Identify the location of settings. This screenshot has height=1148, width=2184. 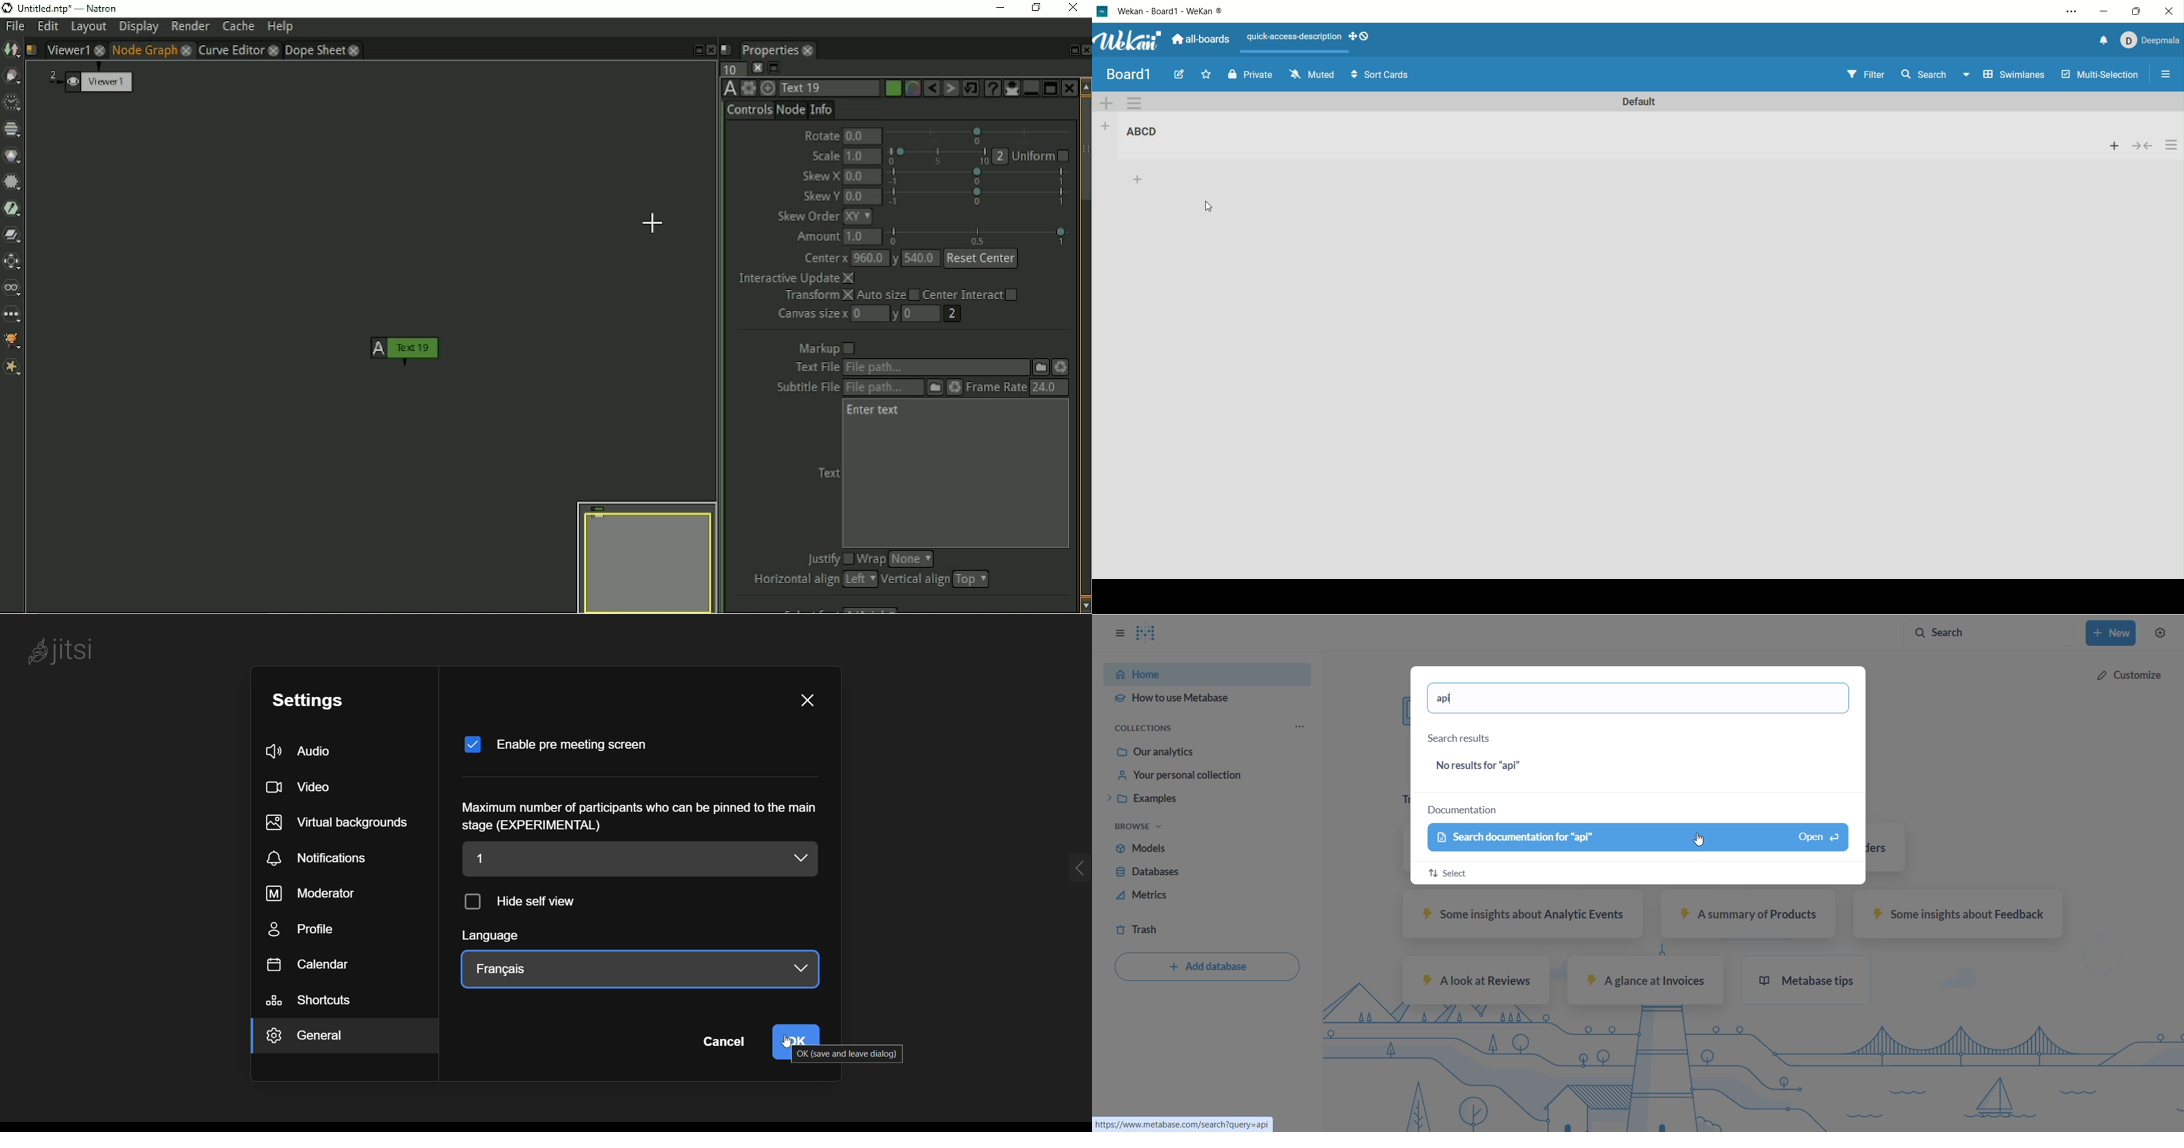
(2161, 634).